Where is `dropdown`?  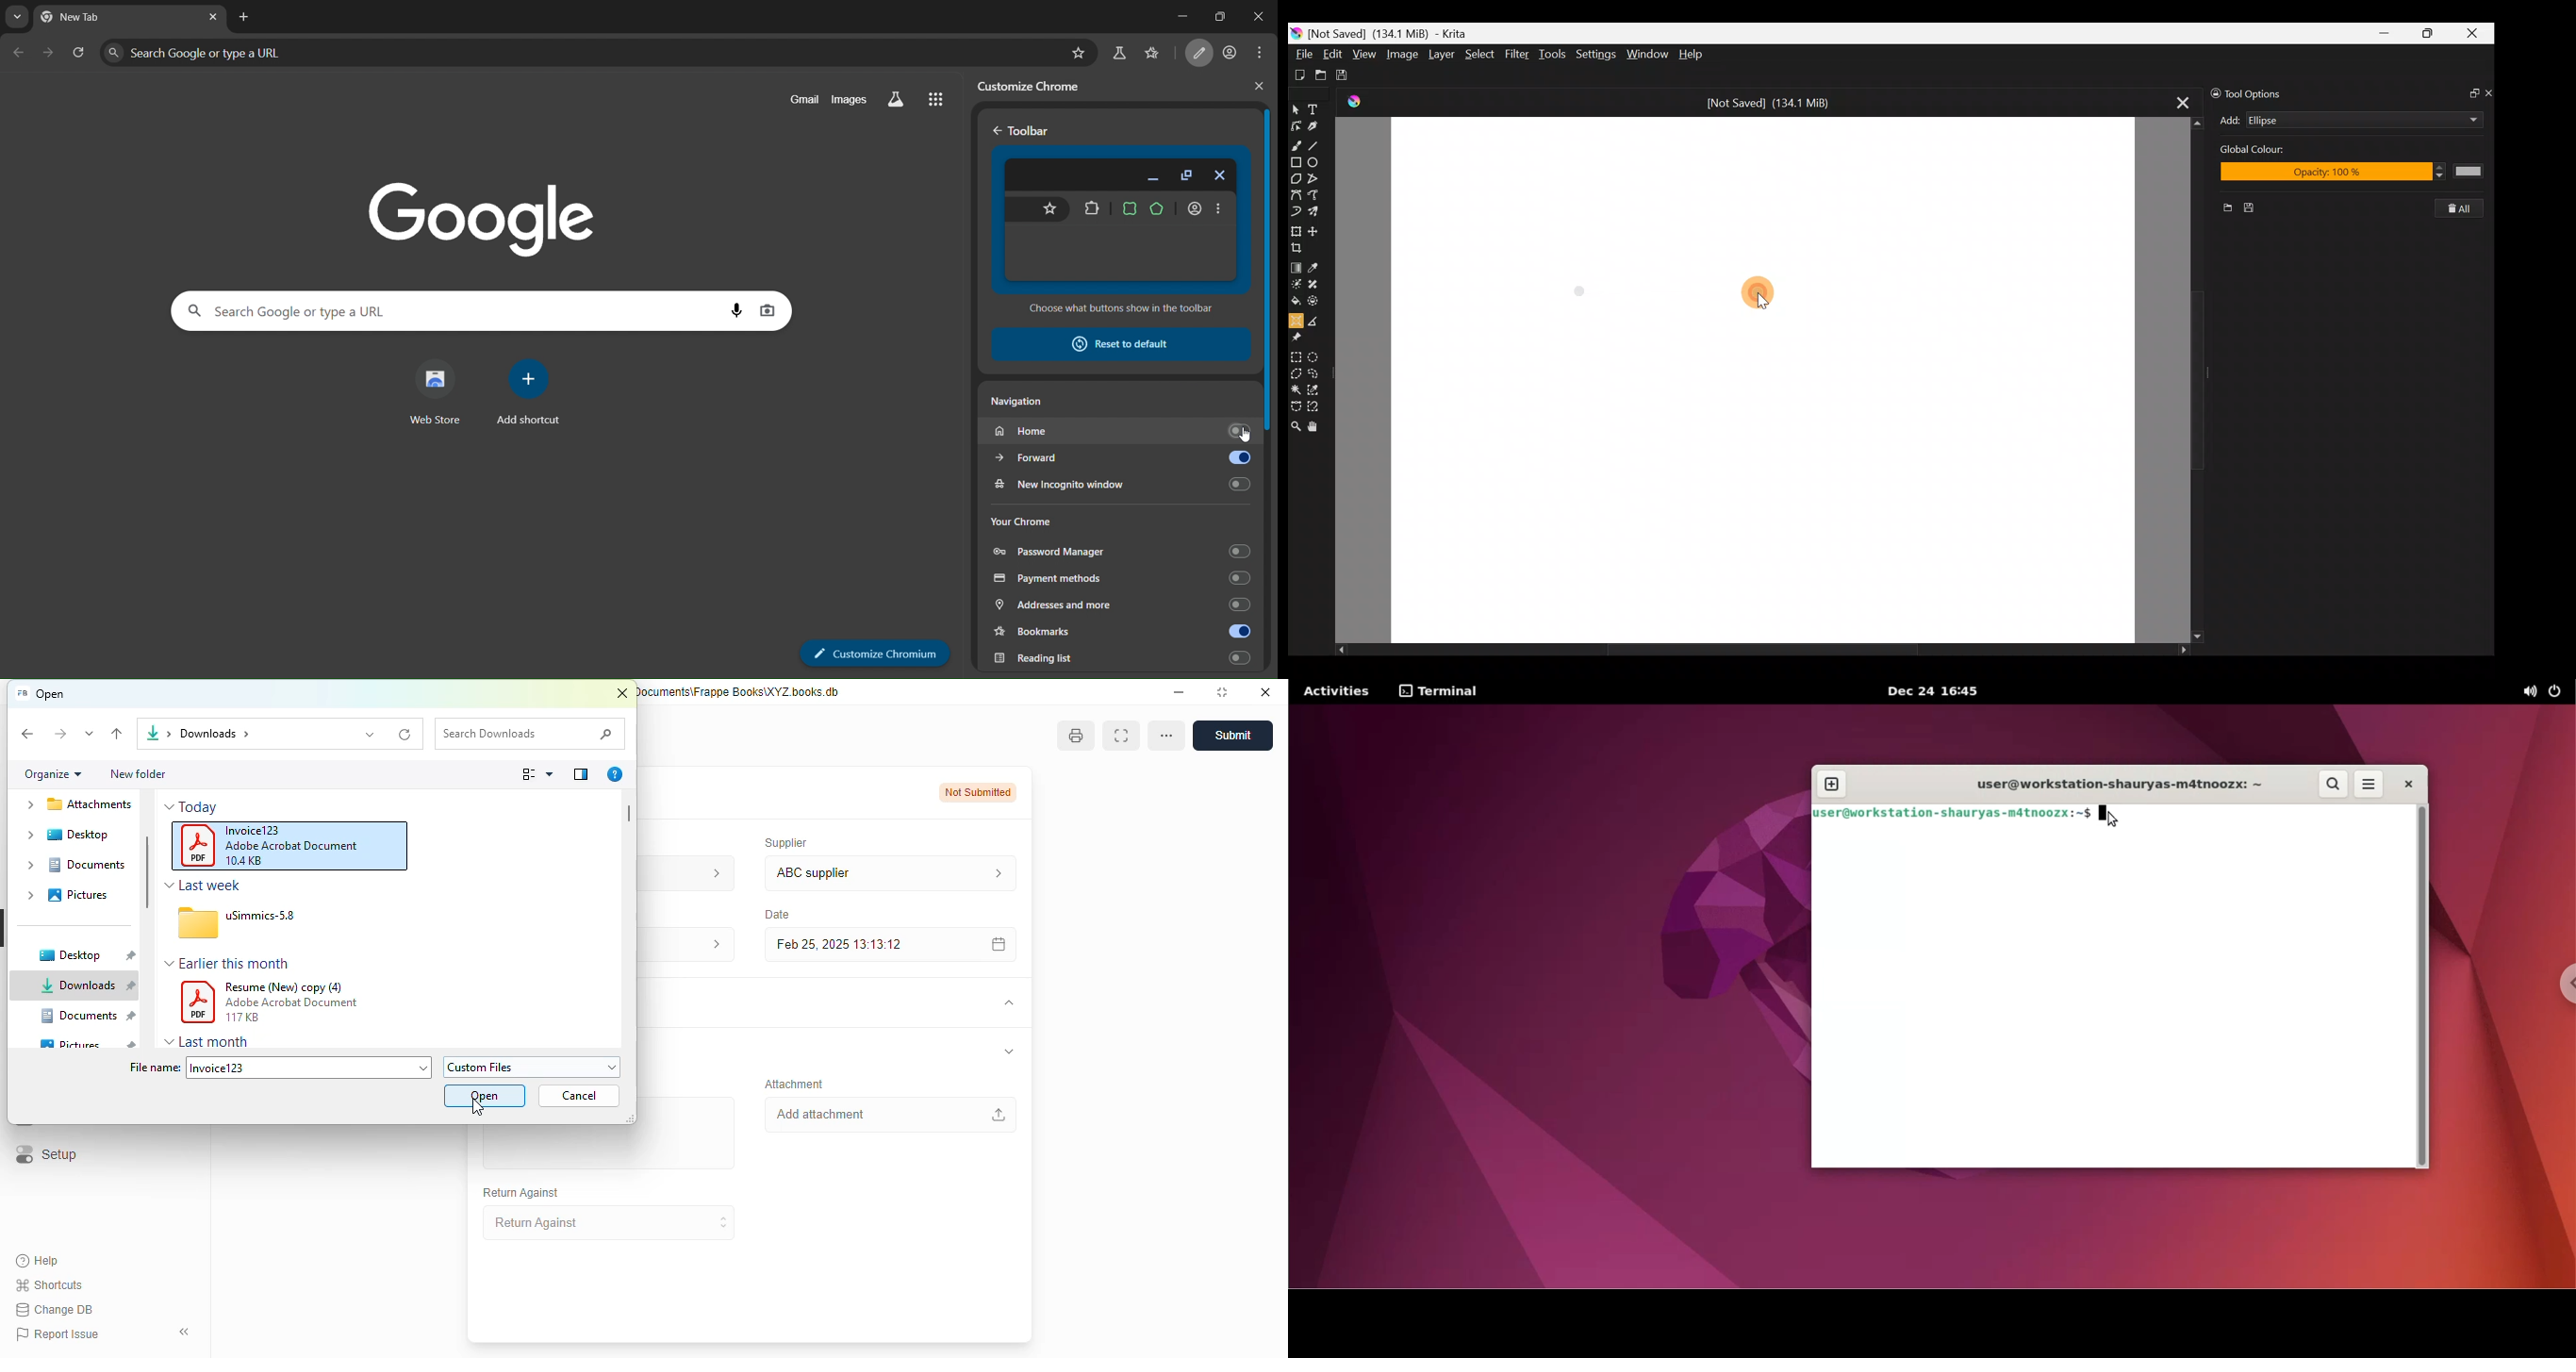
dropdown is located at coordinates (170, 806).